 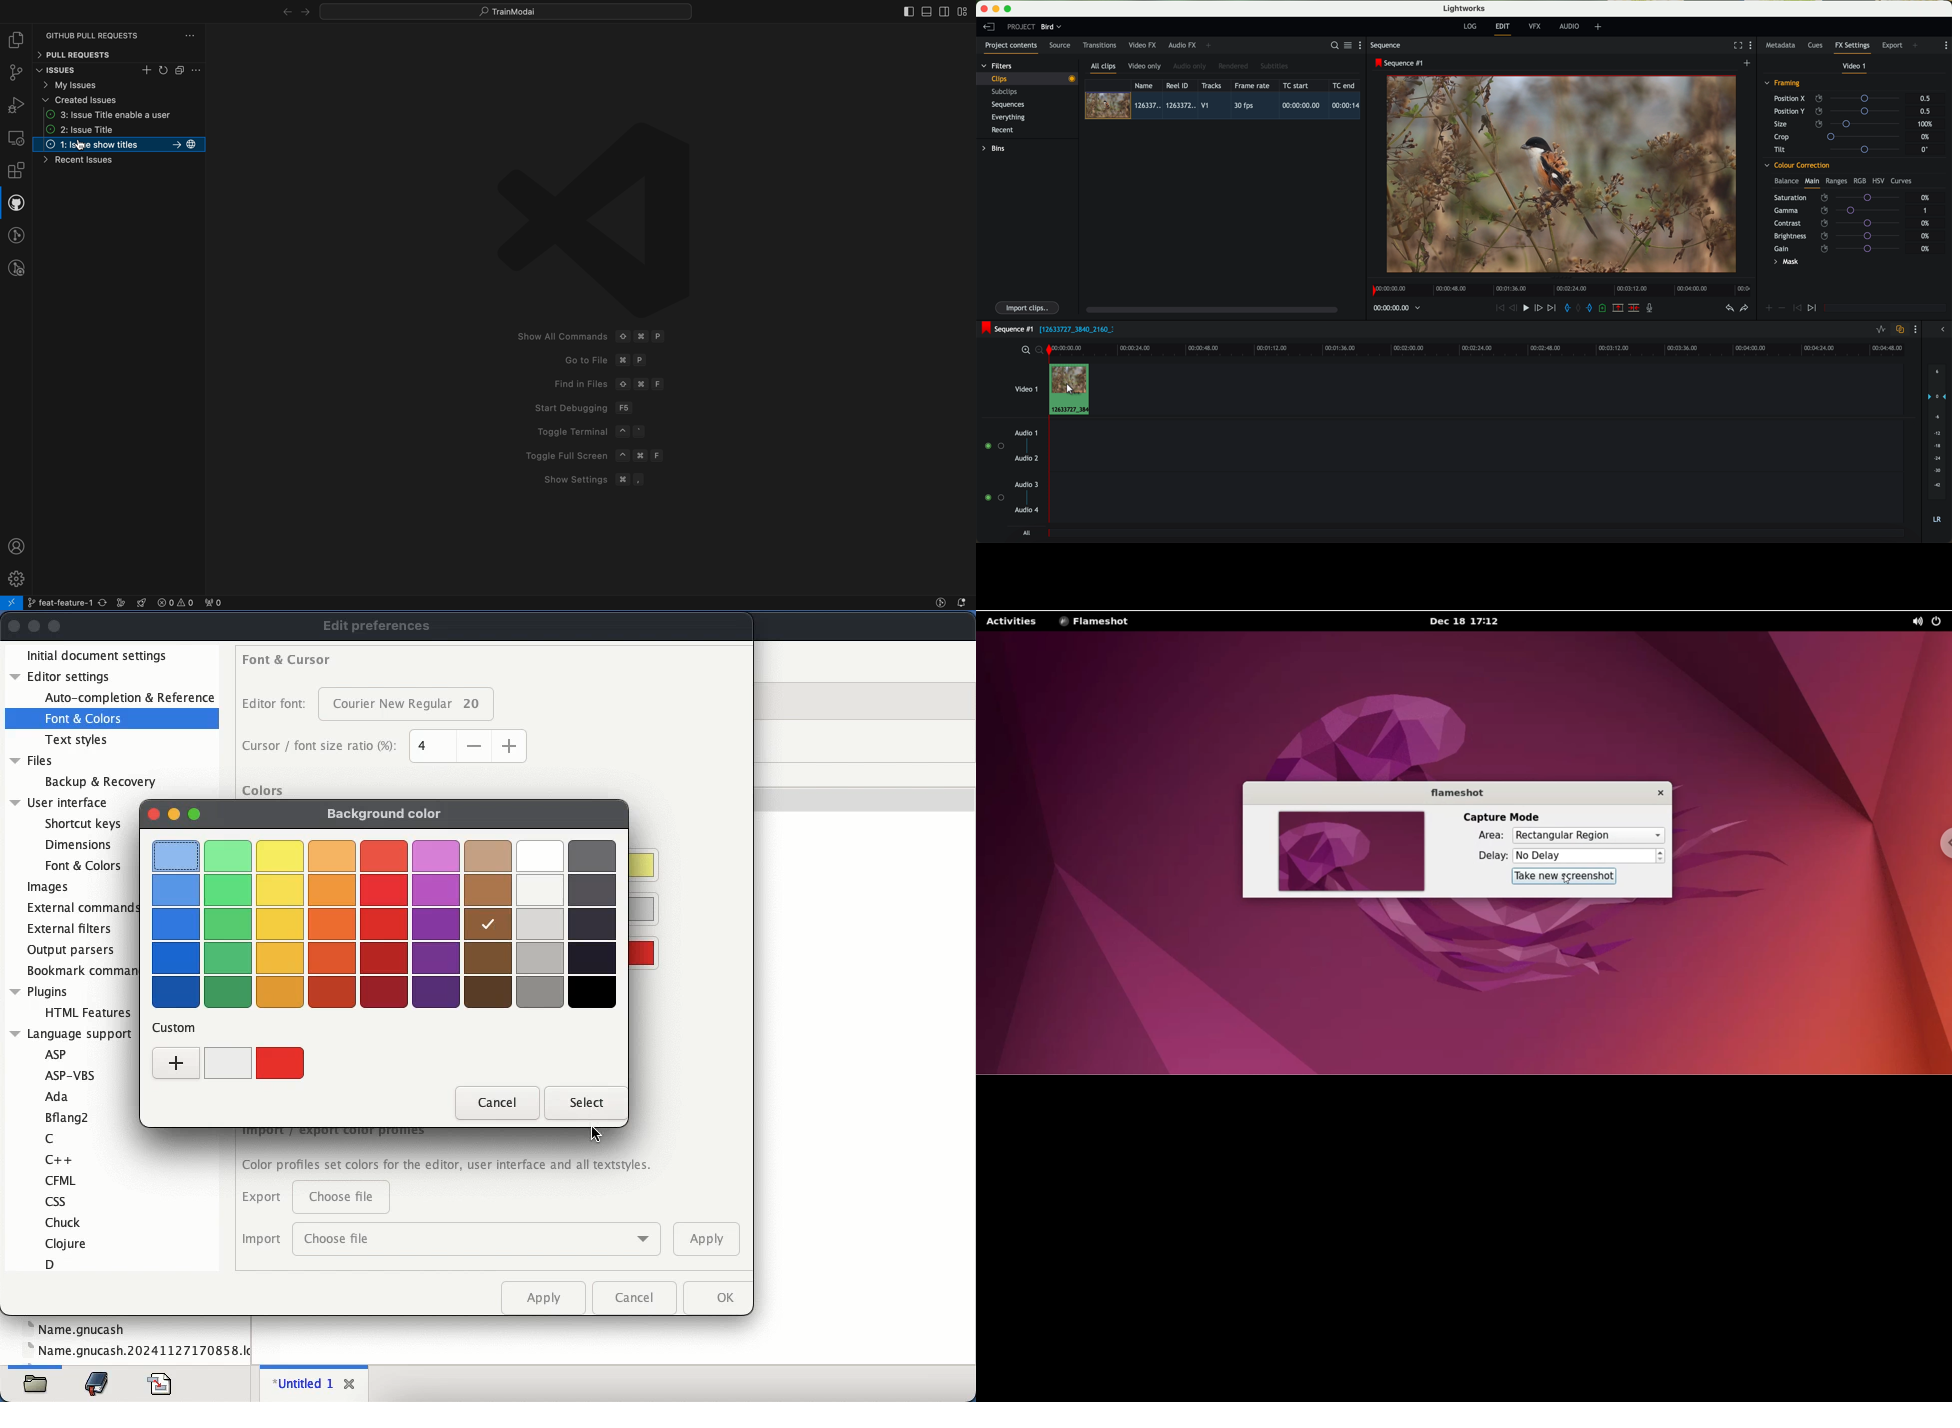 I want to click on bookmark, so click(x=99, y=1382).